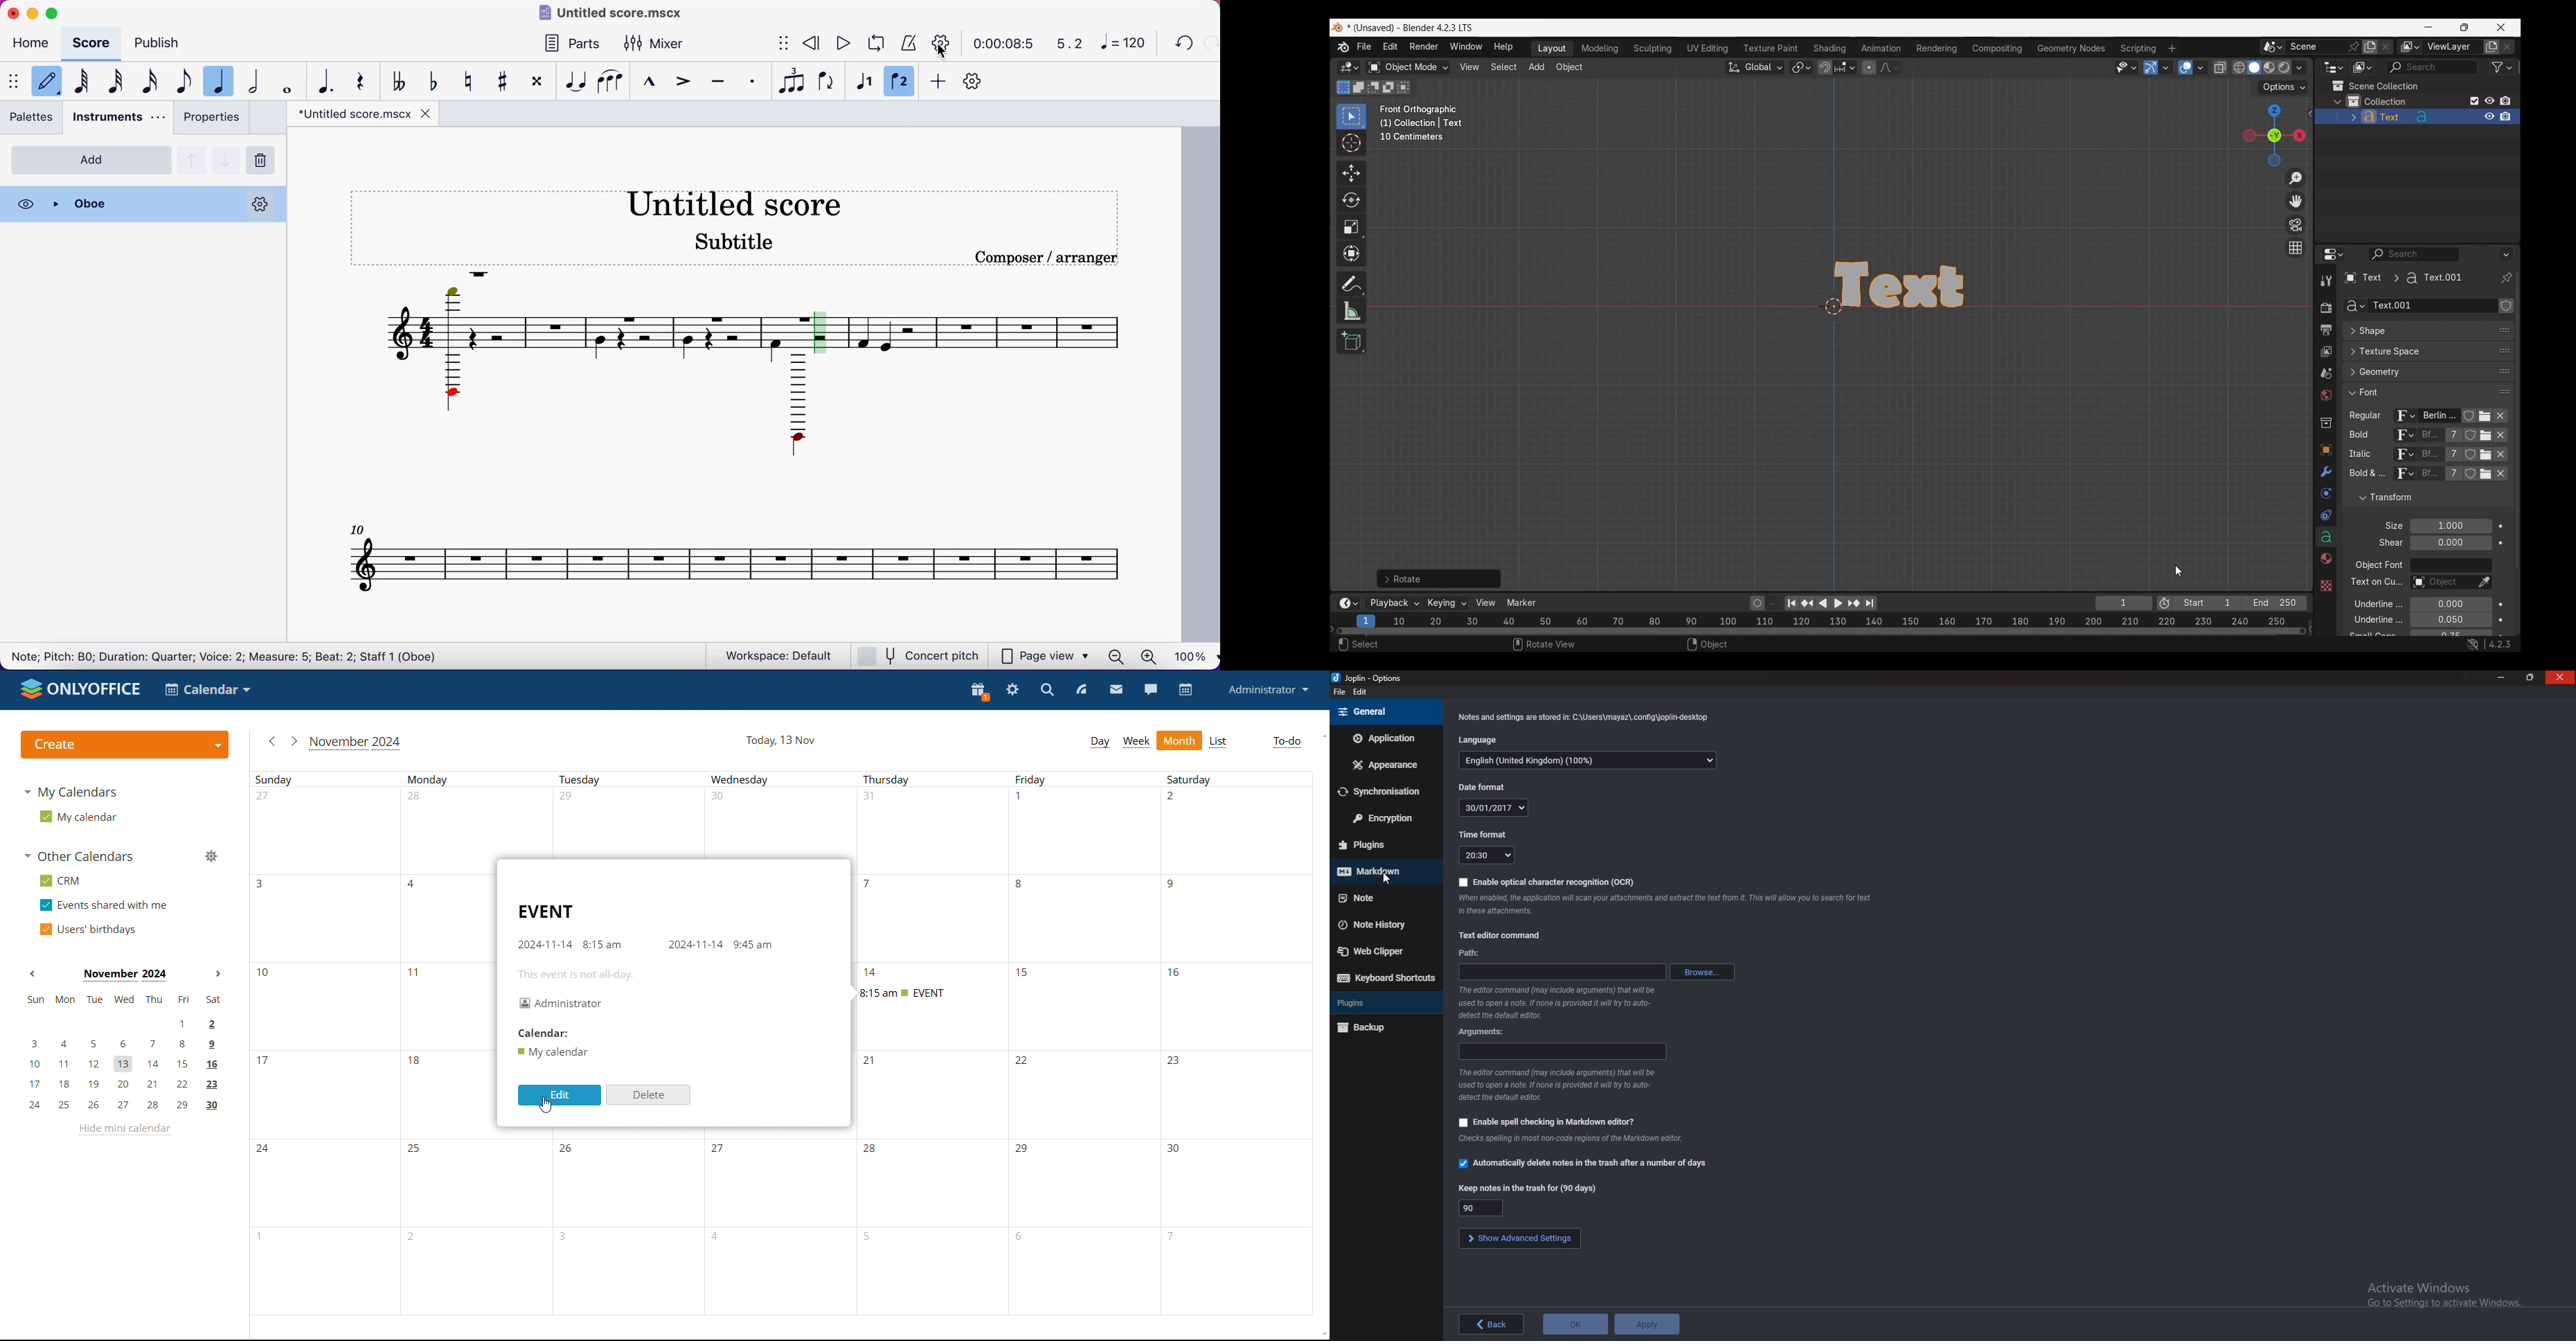 The height and width of the screenshot is (1344, 2576). What do you see at coordinates (570, 41) in the screenshot?
I see `parts` at bounding box center [570, 41].